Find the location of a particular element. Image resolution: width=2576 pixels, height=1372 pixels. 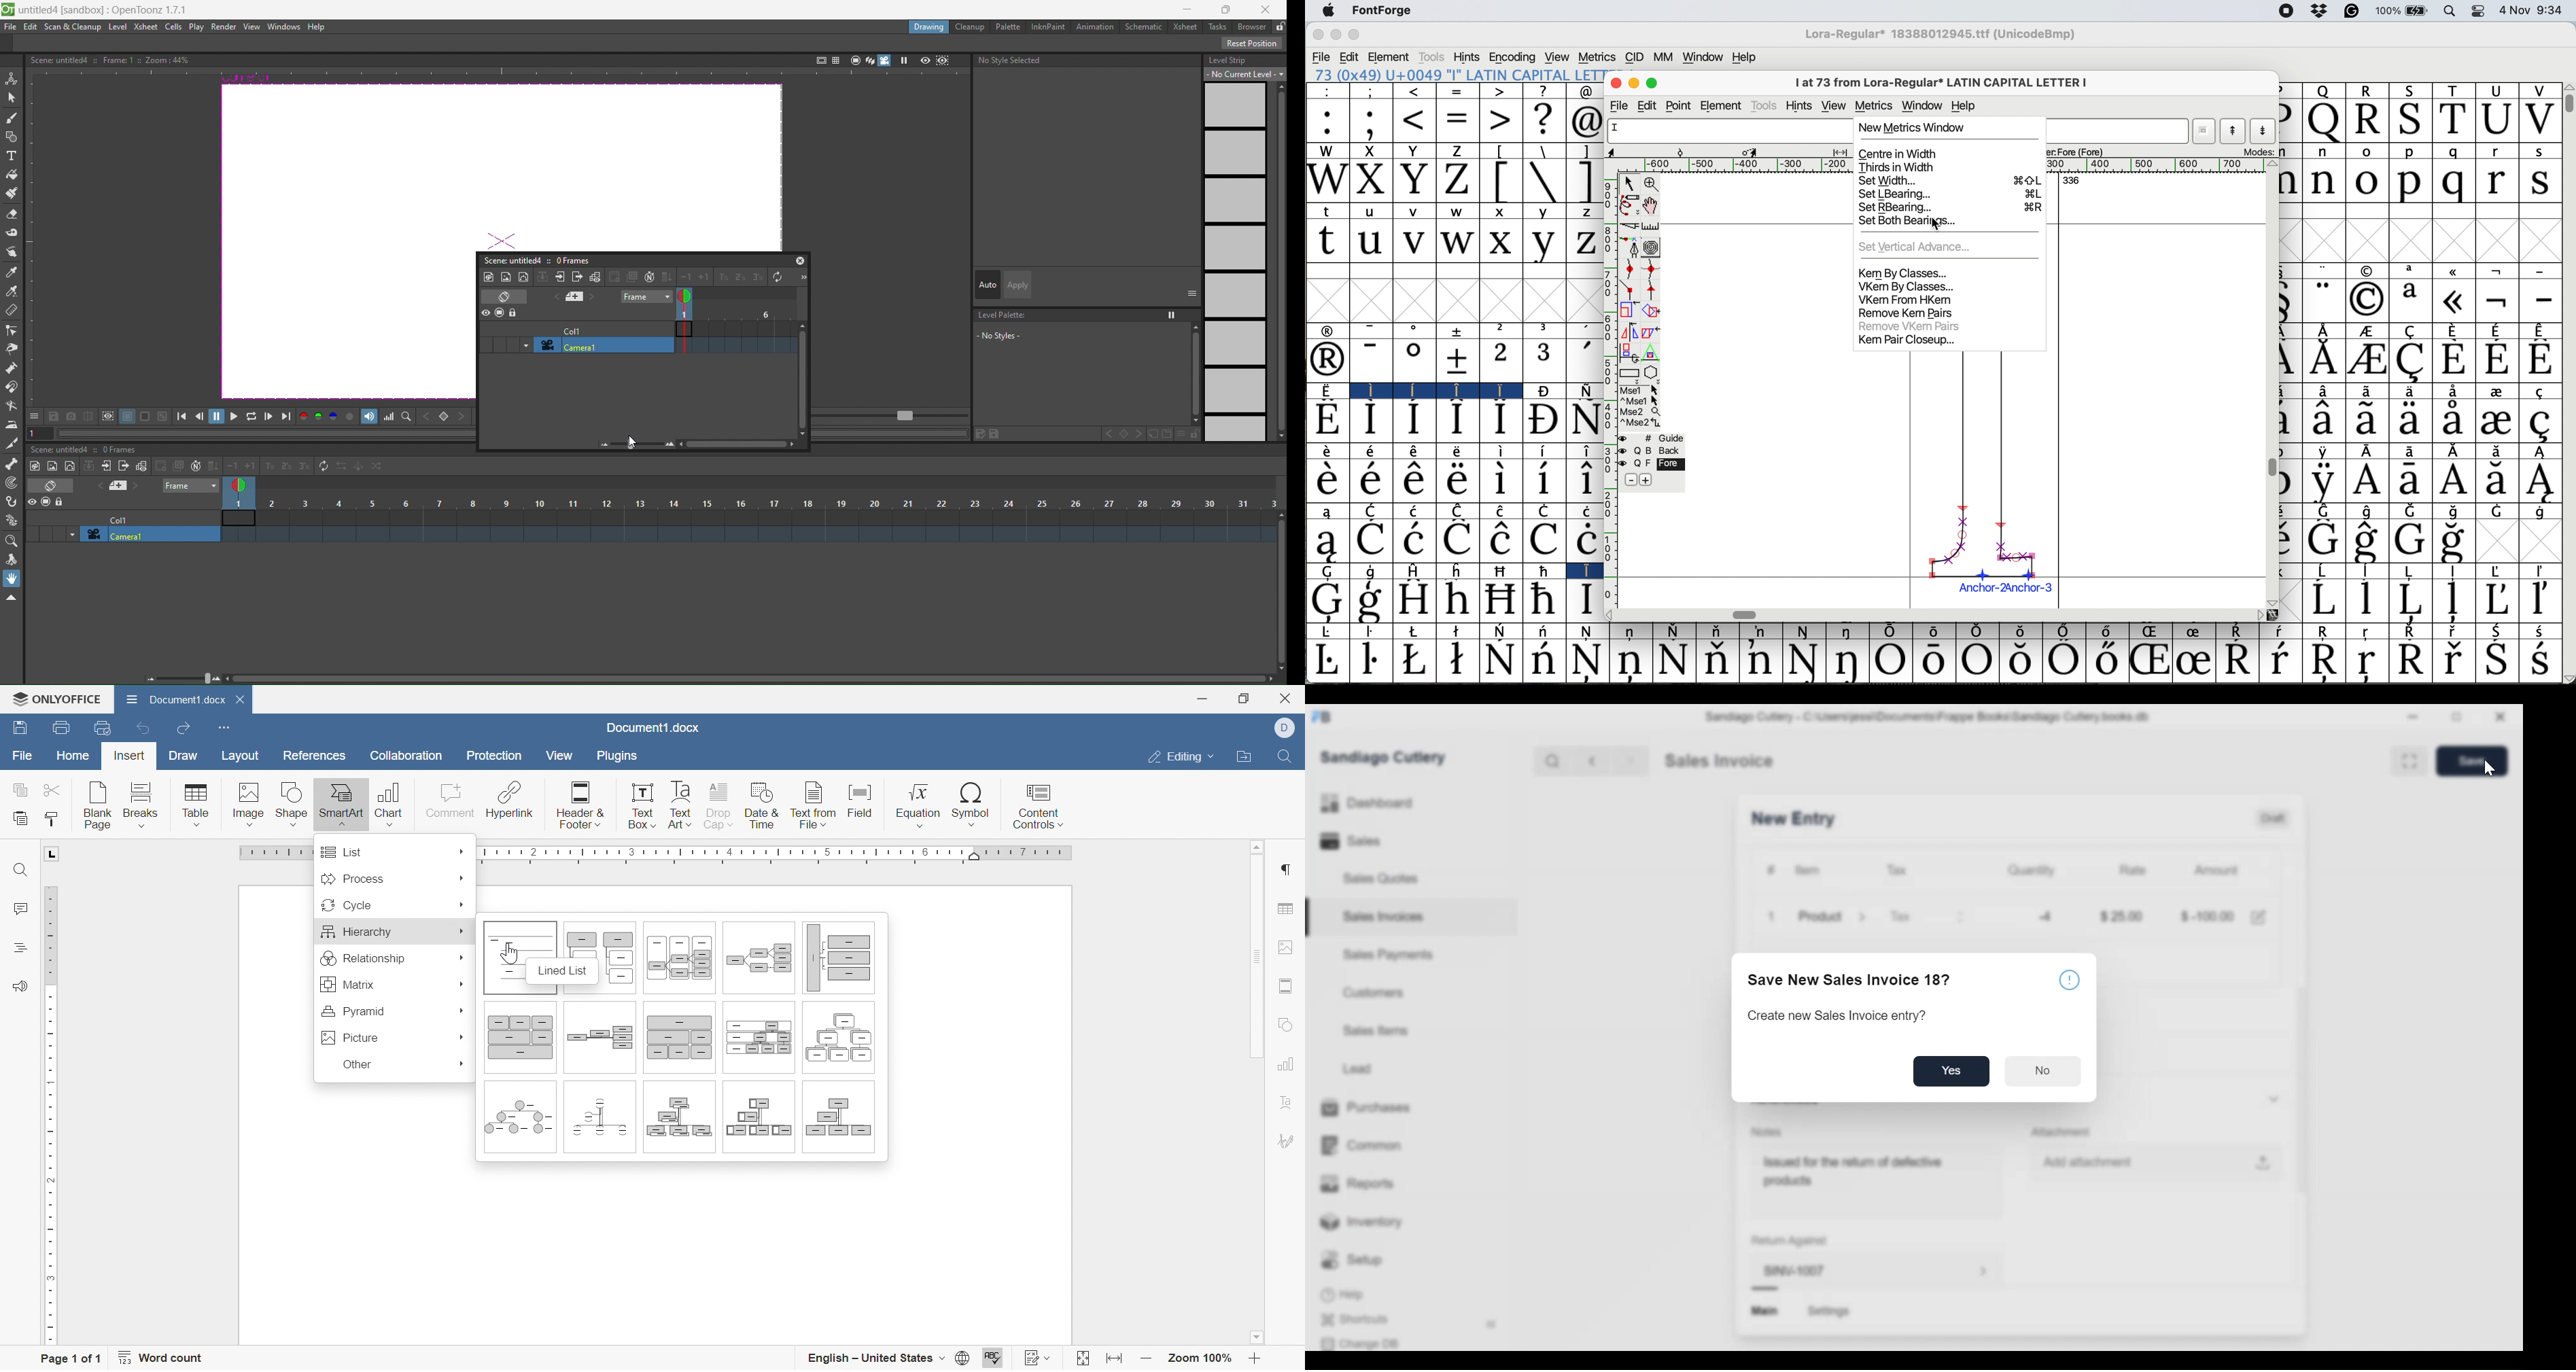

Symbol is located at coordinates (1330, 633).